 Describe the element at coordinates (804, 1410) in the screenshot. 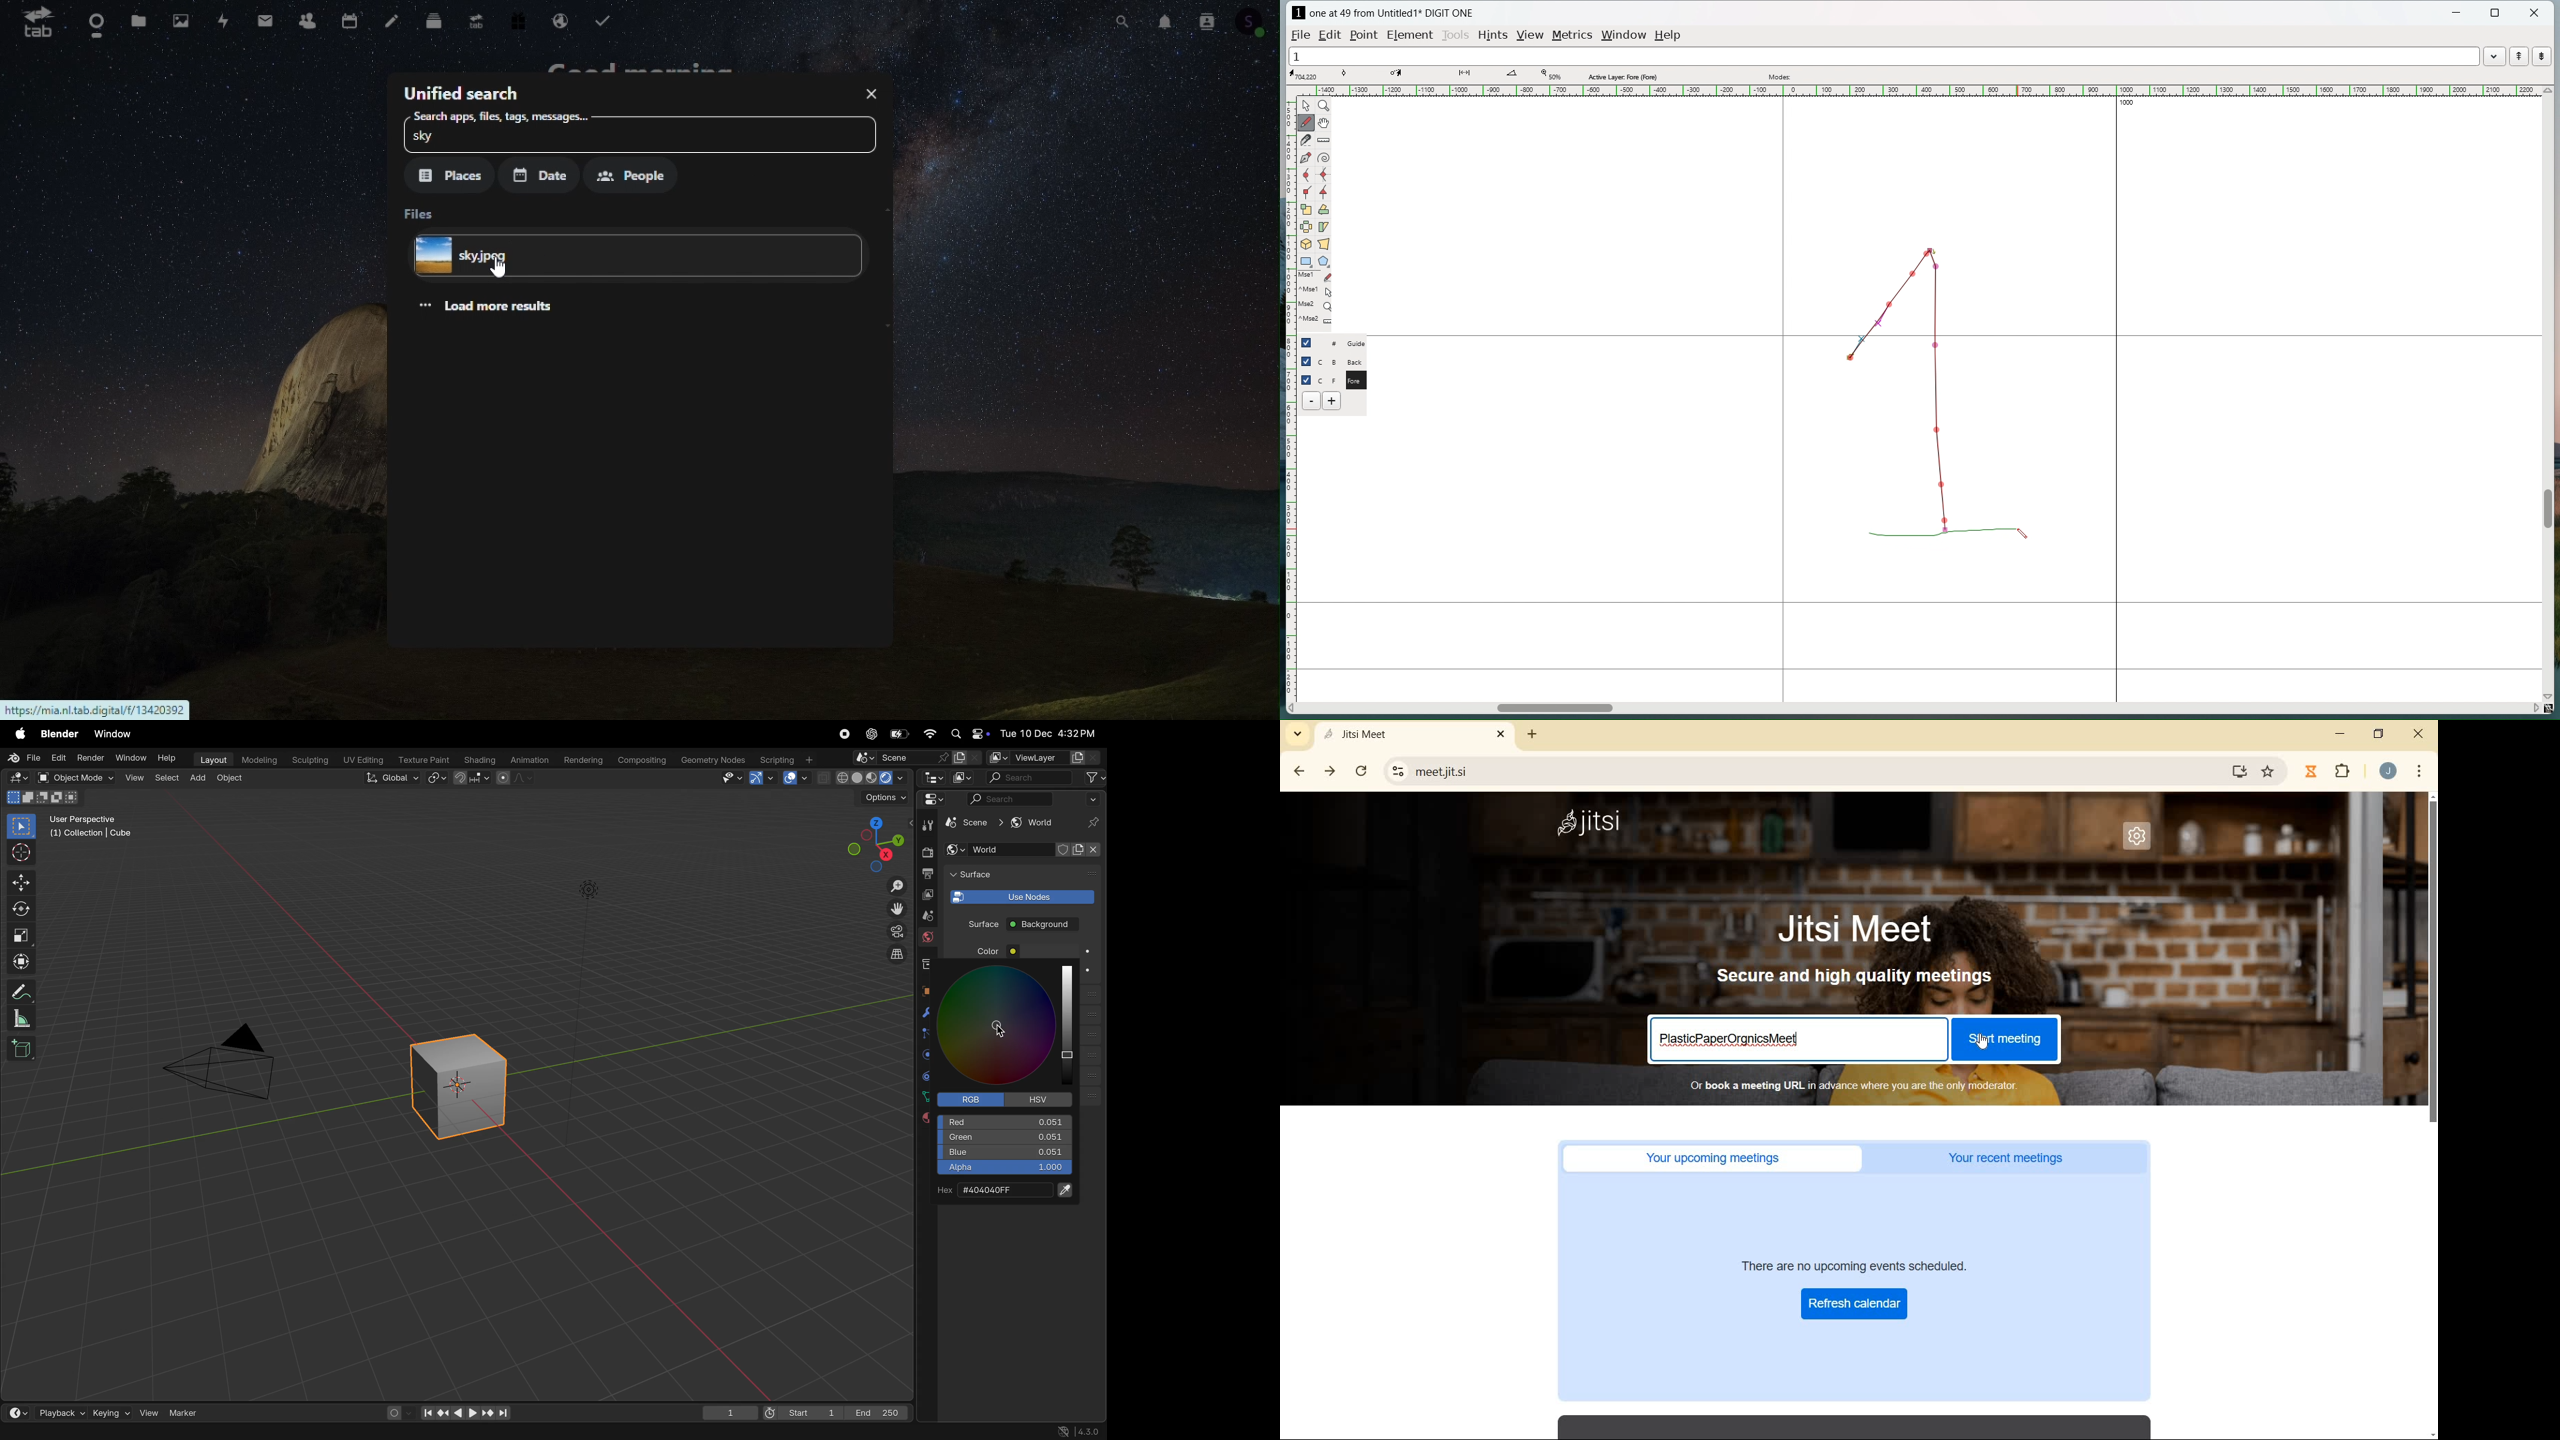

I see `start` at that location.